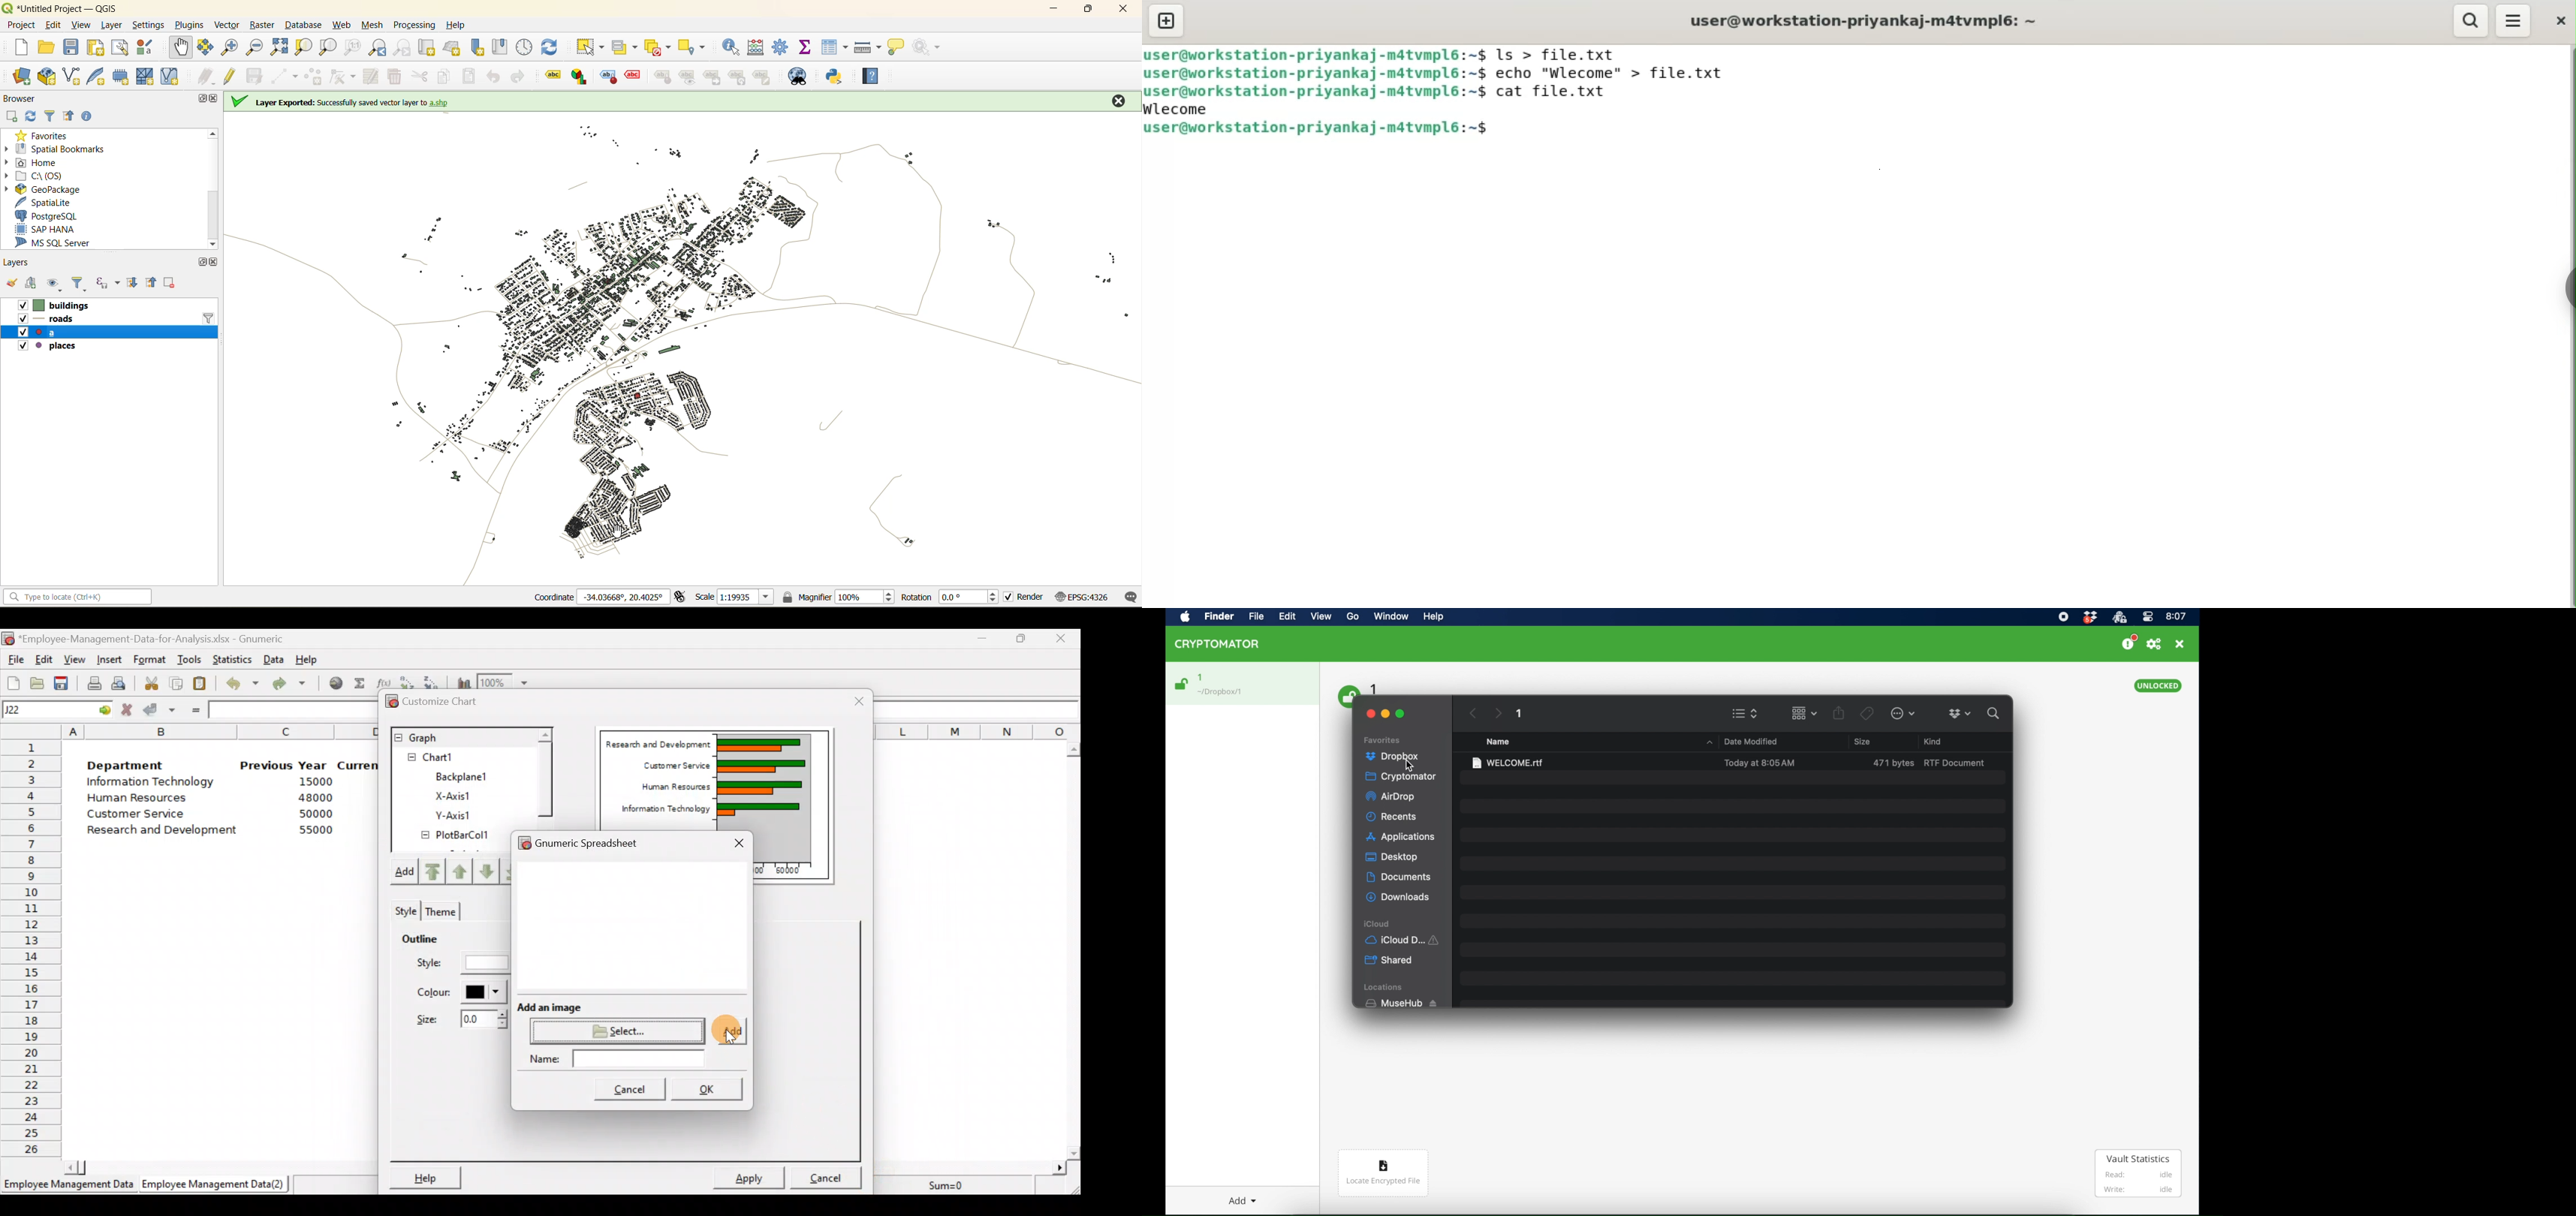 This screenshot has height=1232, width=2576. Describe the element at coordinates (37, 682) in the screenshot. I see `Open a file` at that location.